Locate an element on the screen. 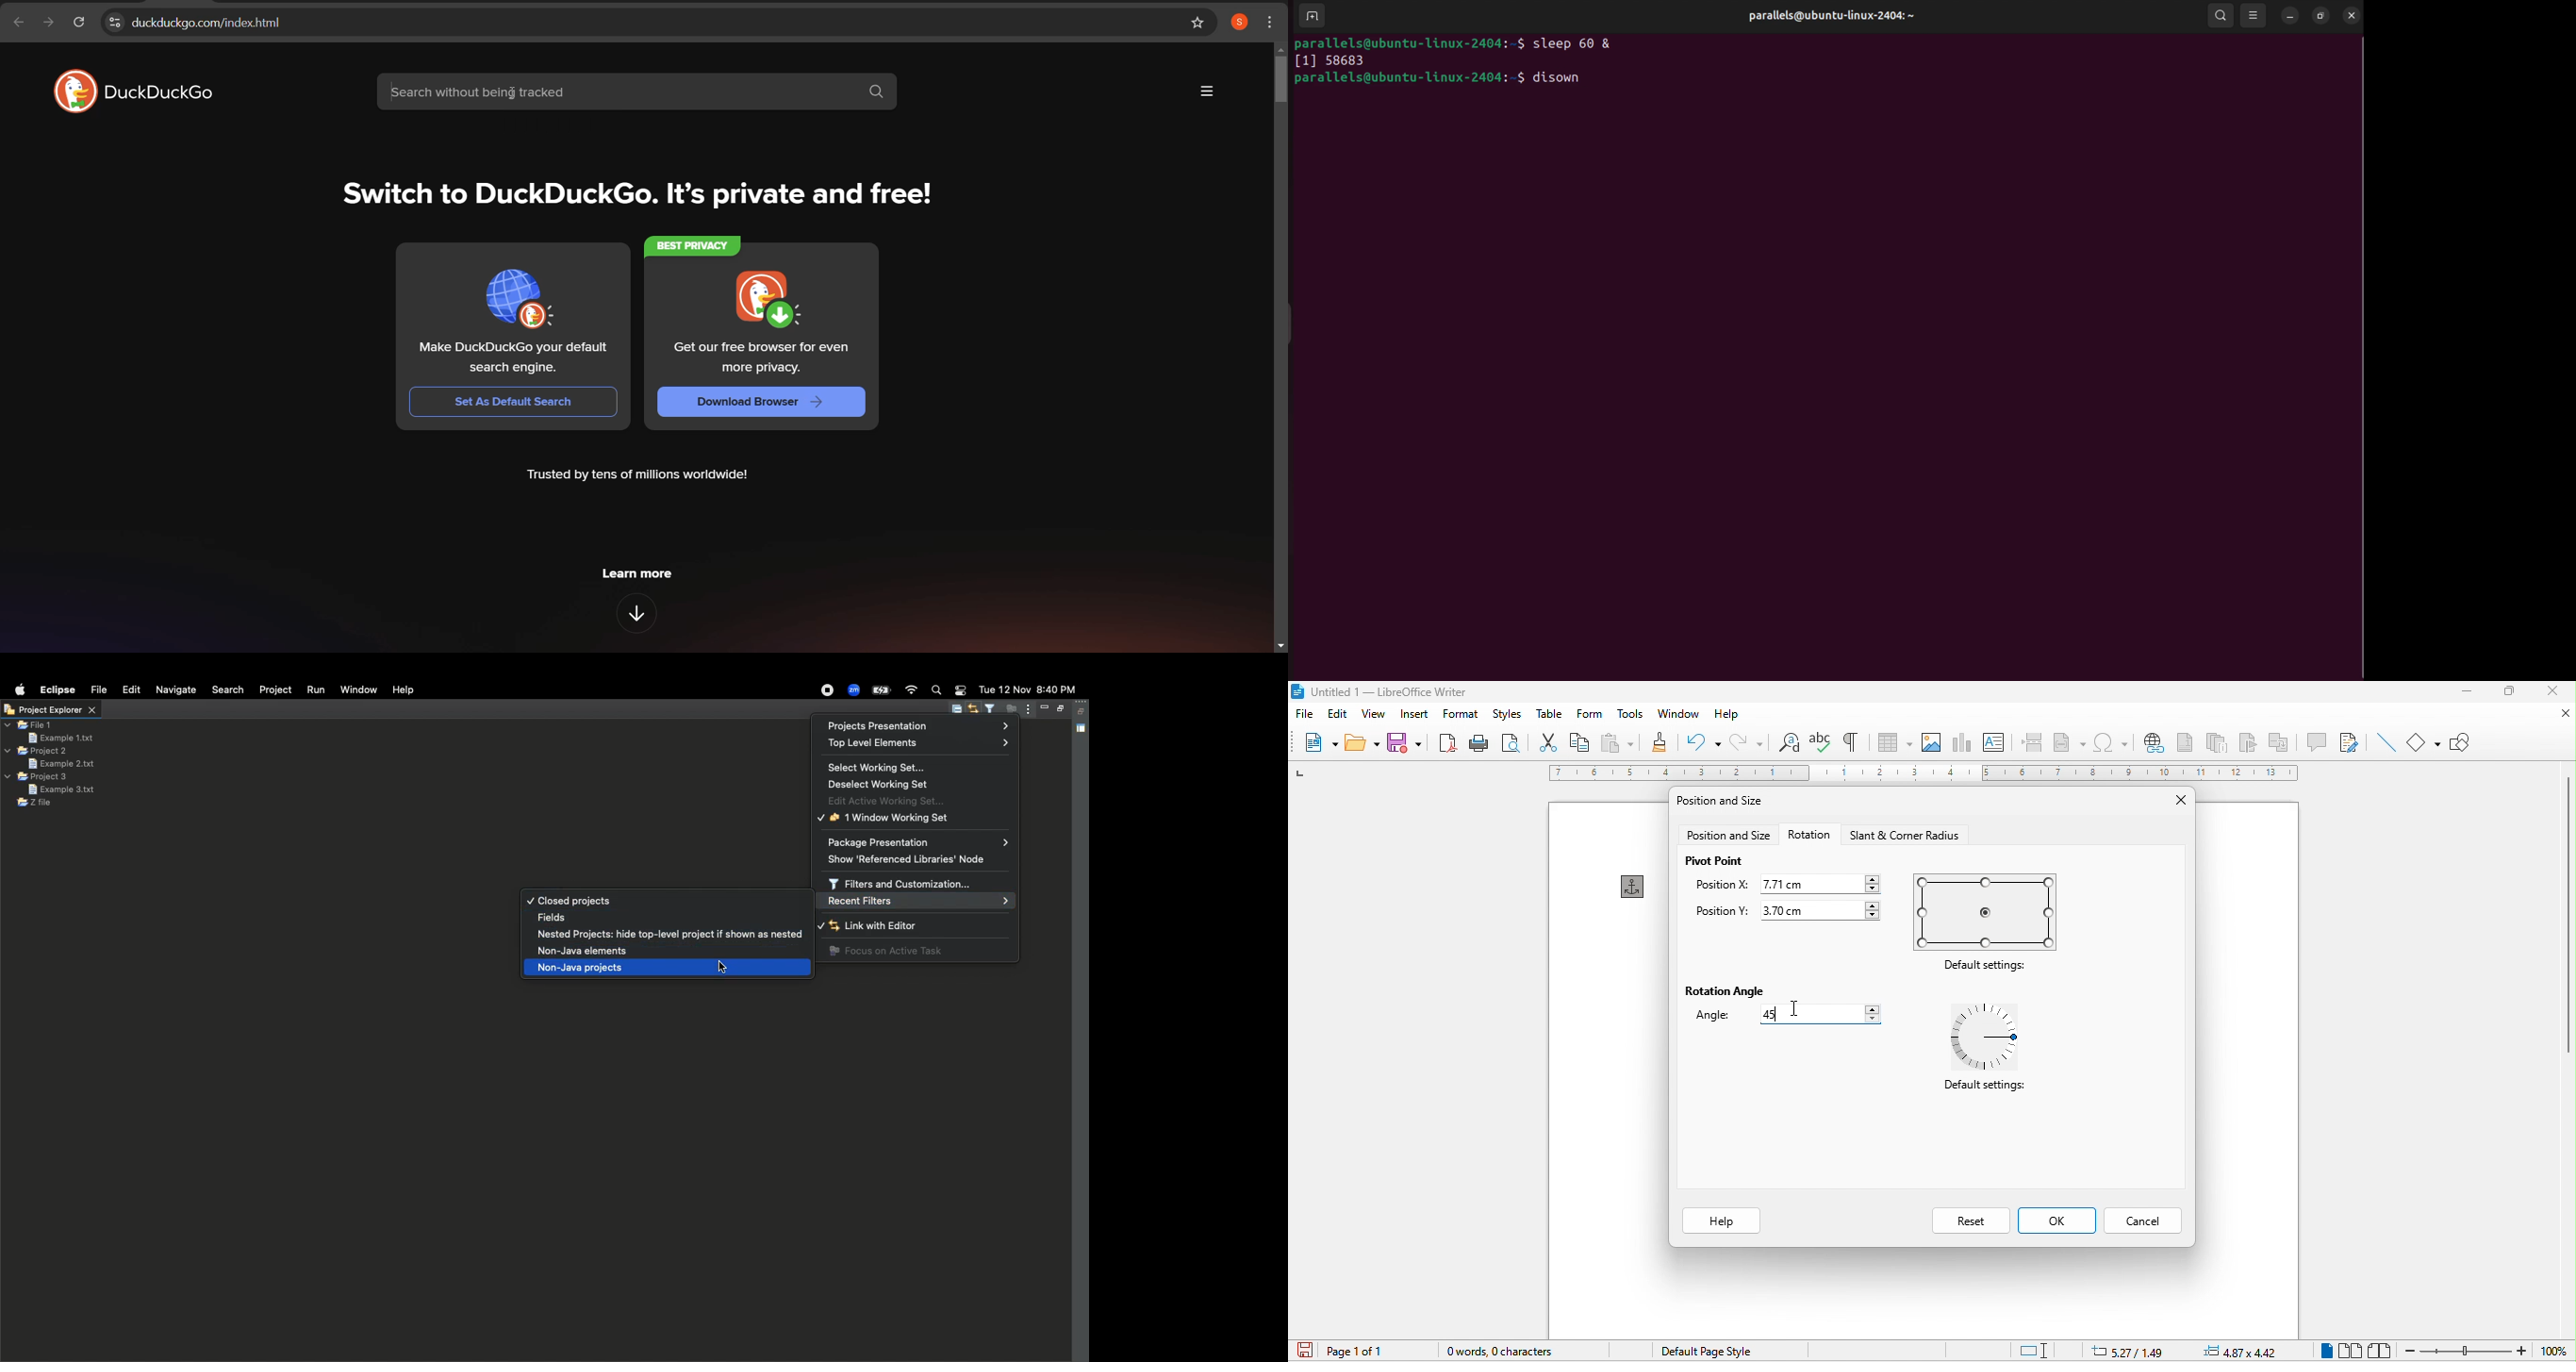 Image resolution: width=2576 pixels, height=1372 pixels. Edit is located at coordinates (129, 689).